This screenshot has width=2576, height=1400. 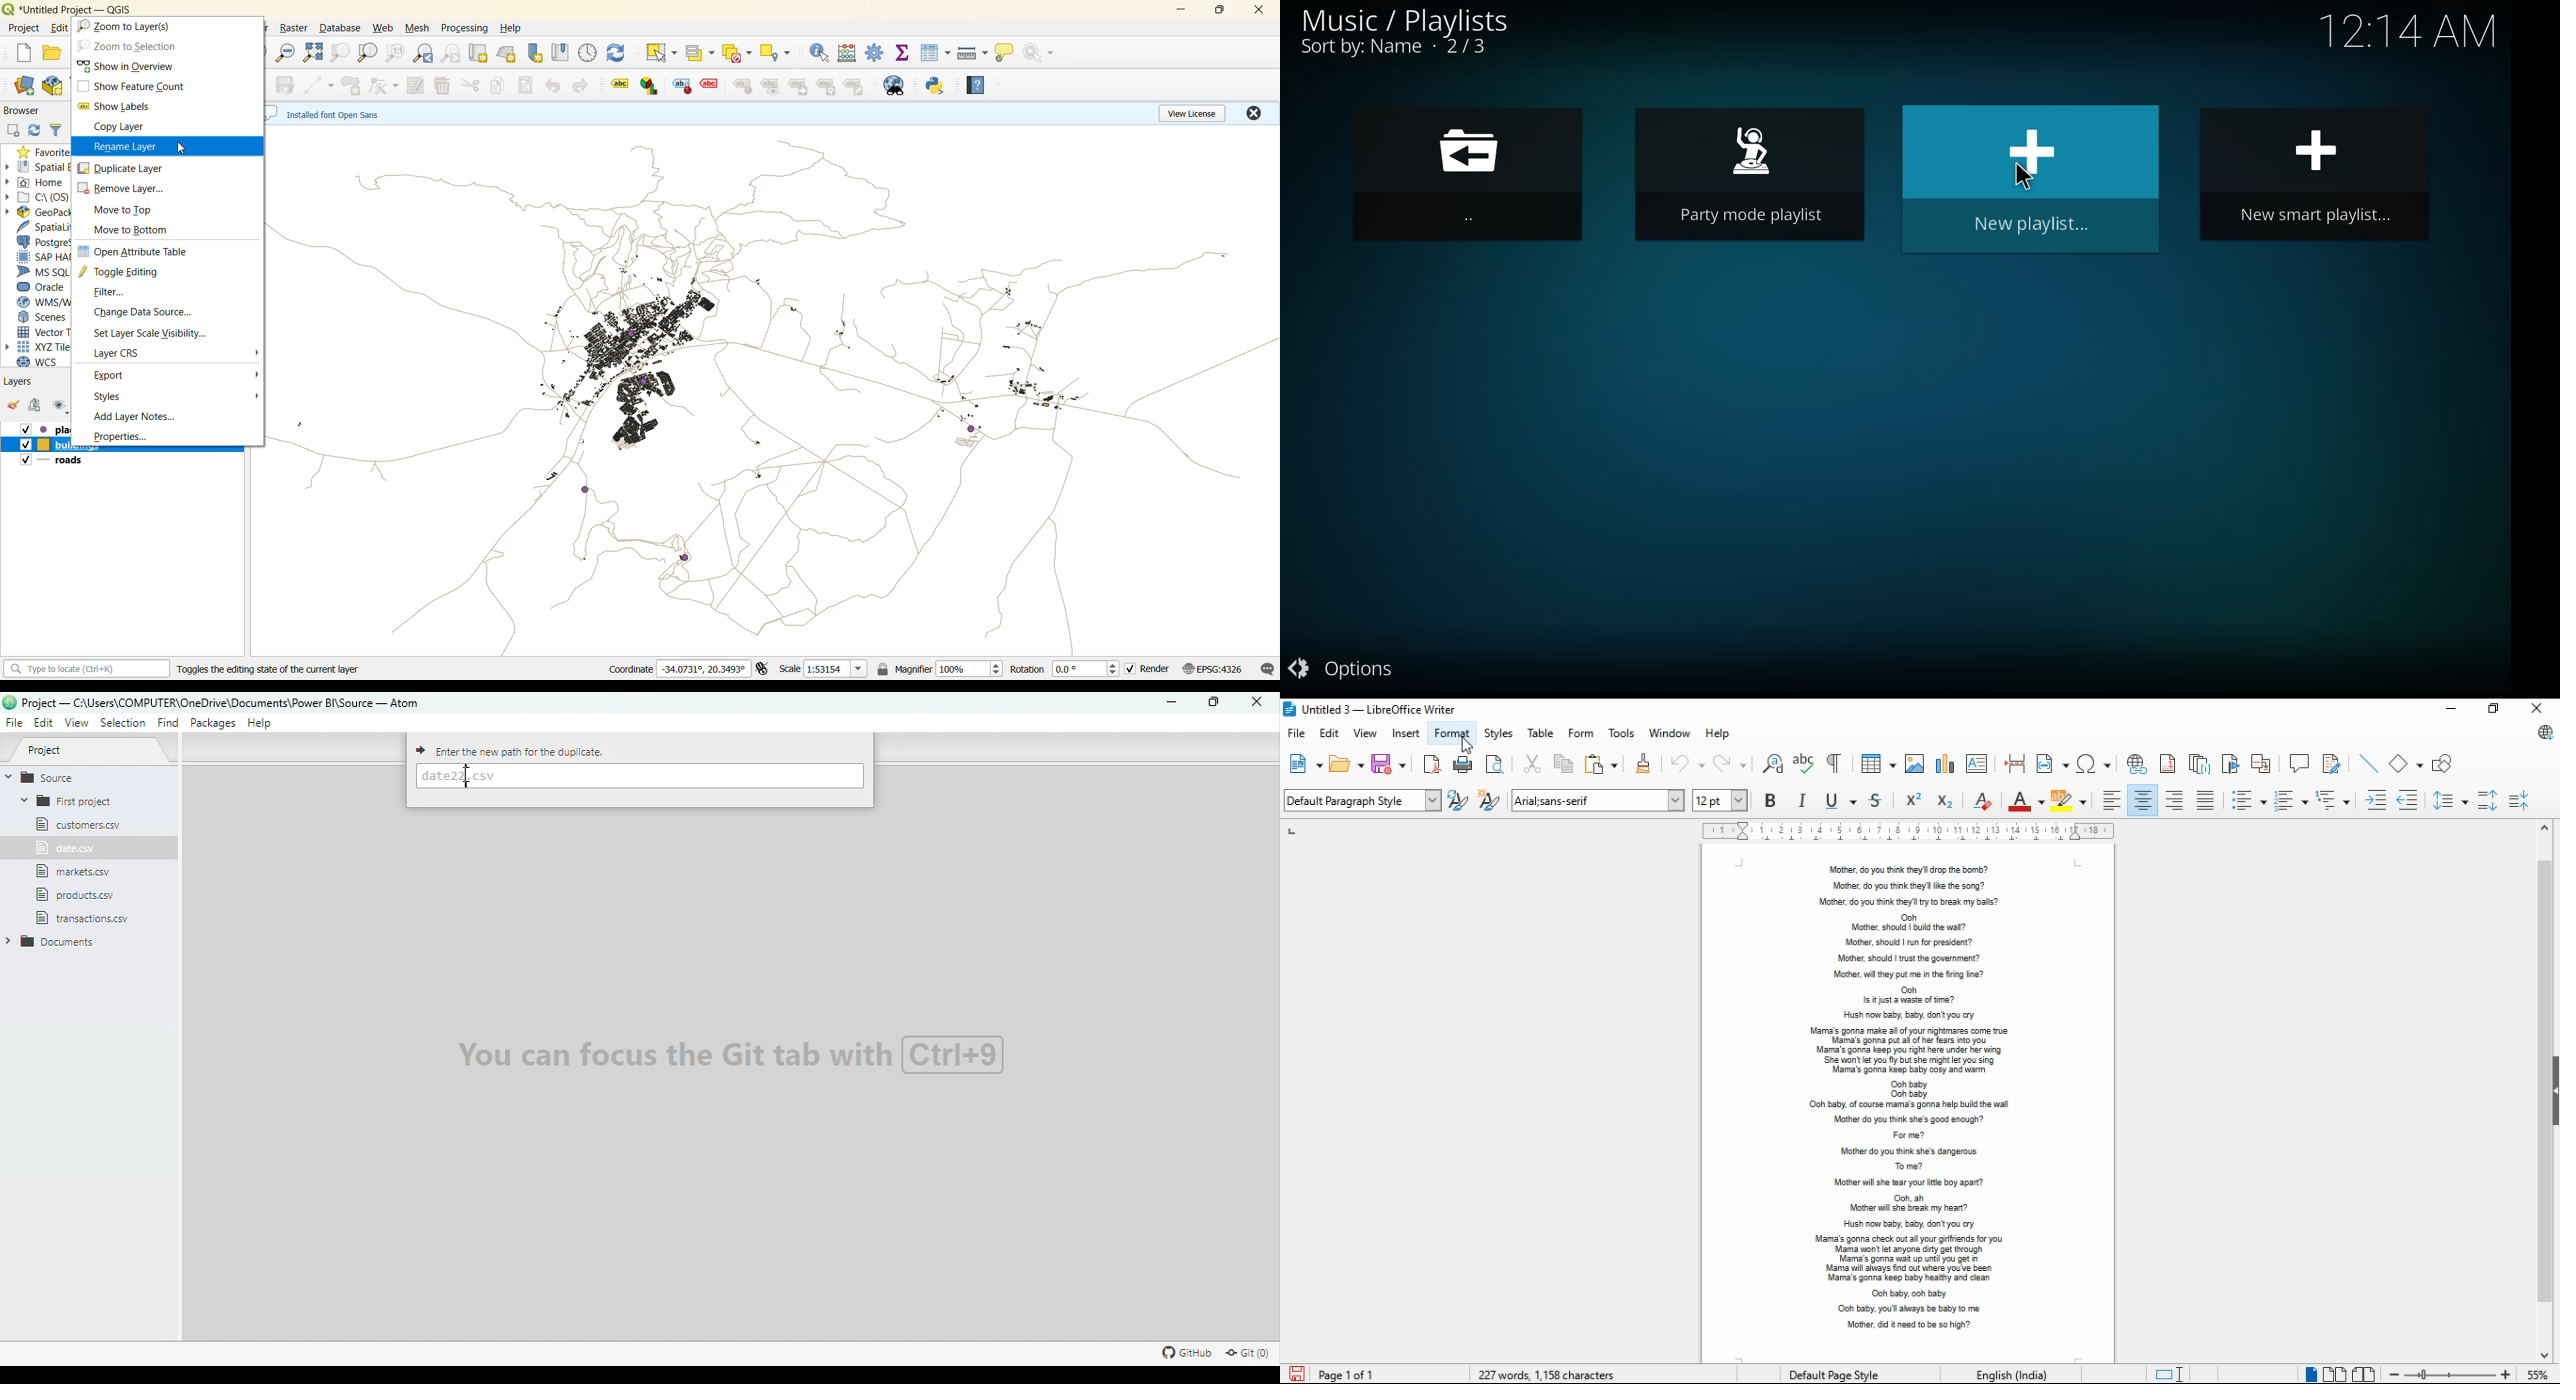 What do you see at coordinates (42, 153) in the screenshot?
I see `favorites` at bounding box center [42, 153].